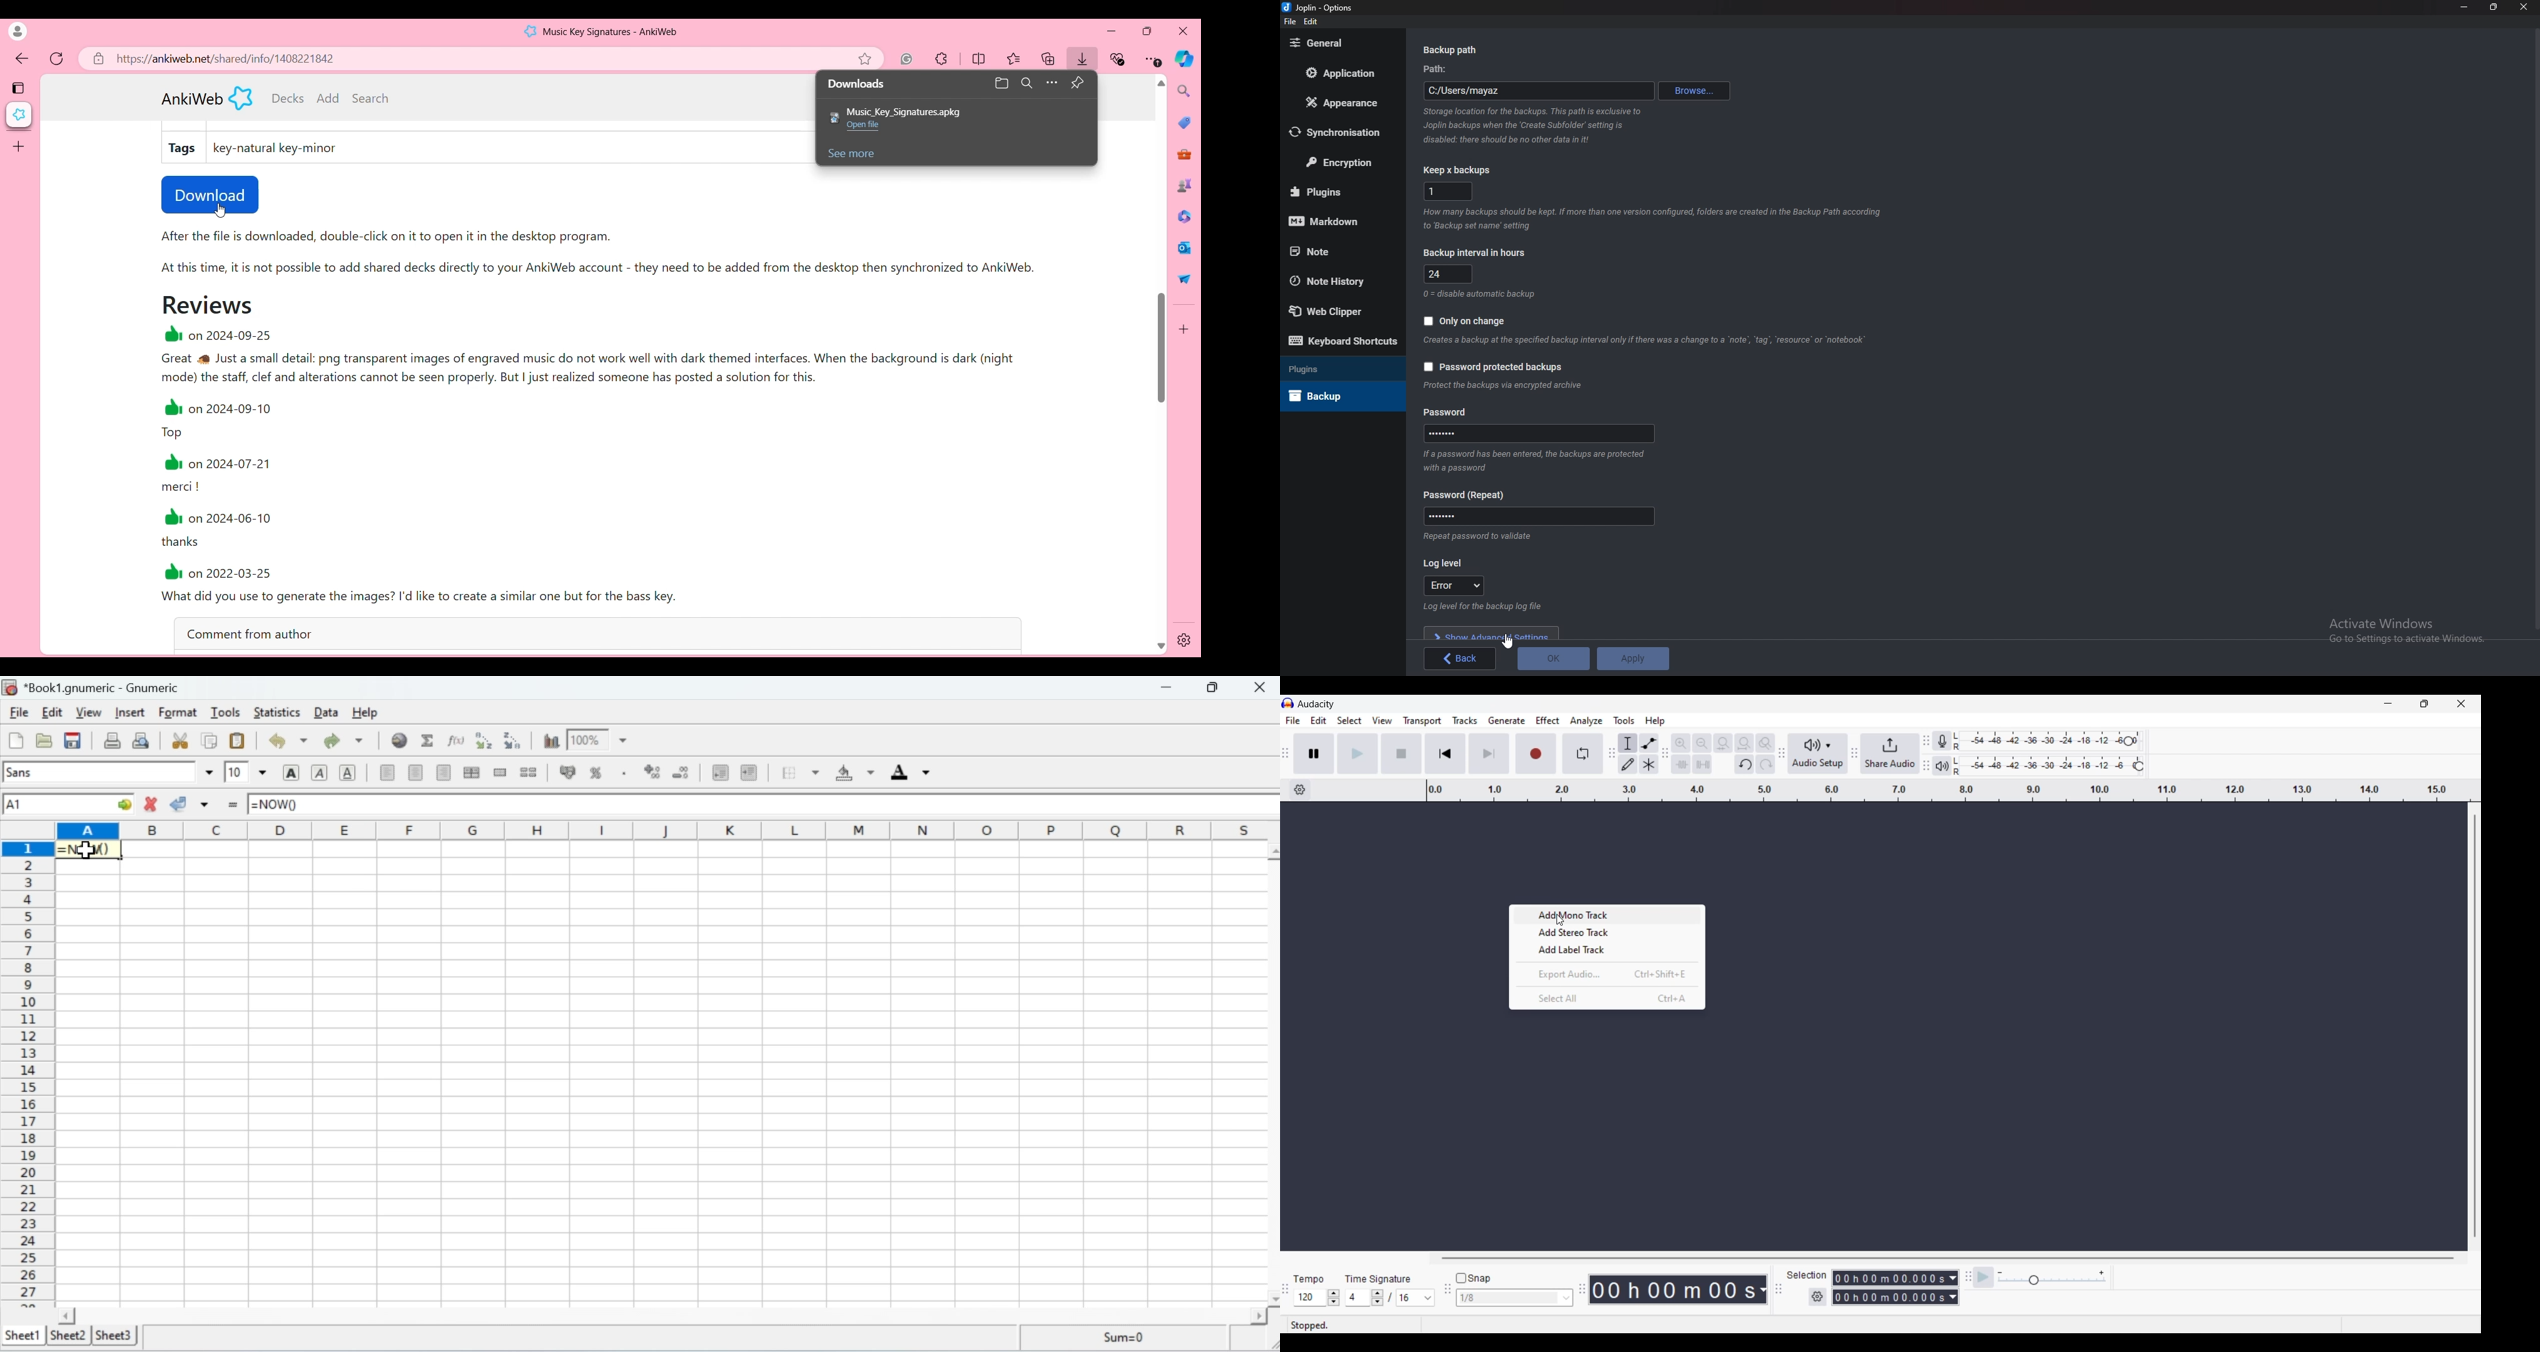 The image size is (2548, 1372). I want to click on key-natural key-minor, so click(278, 149).